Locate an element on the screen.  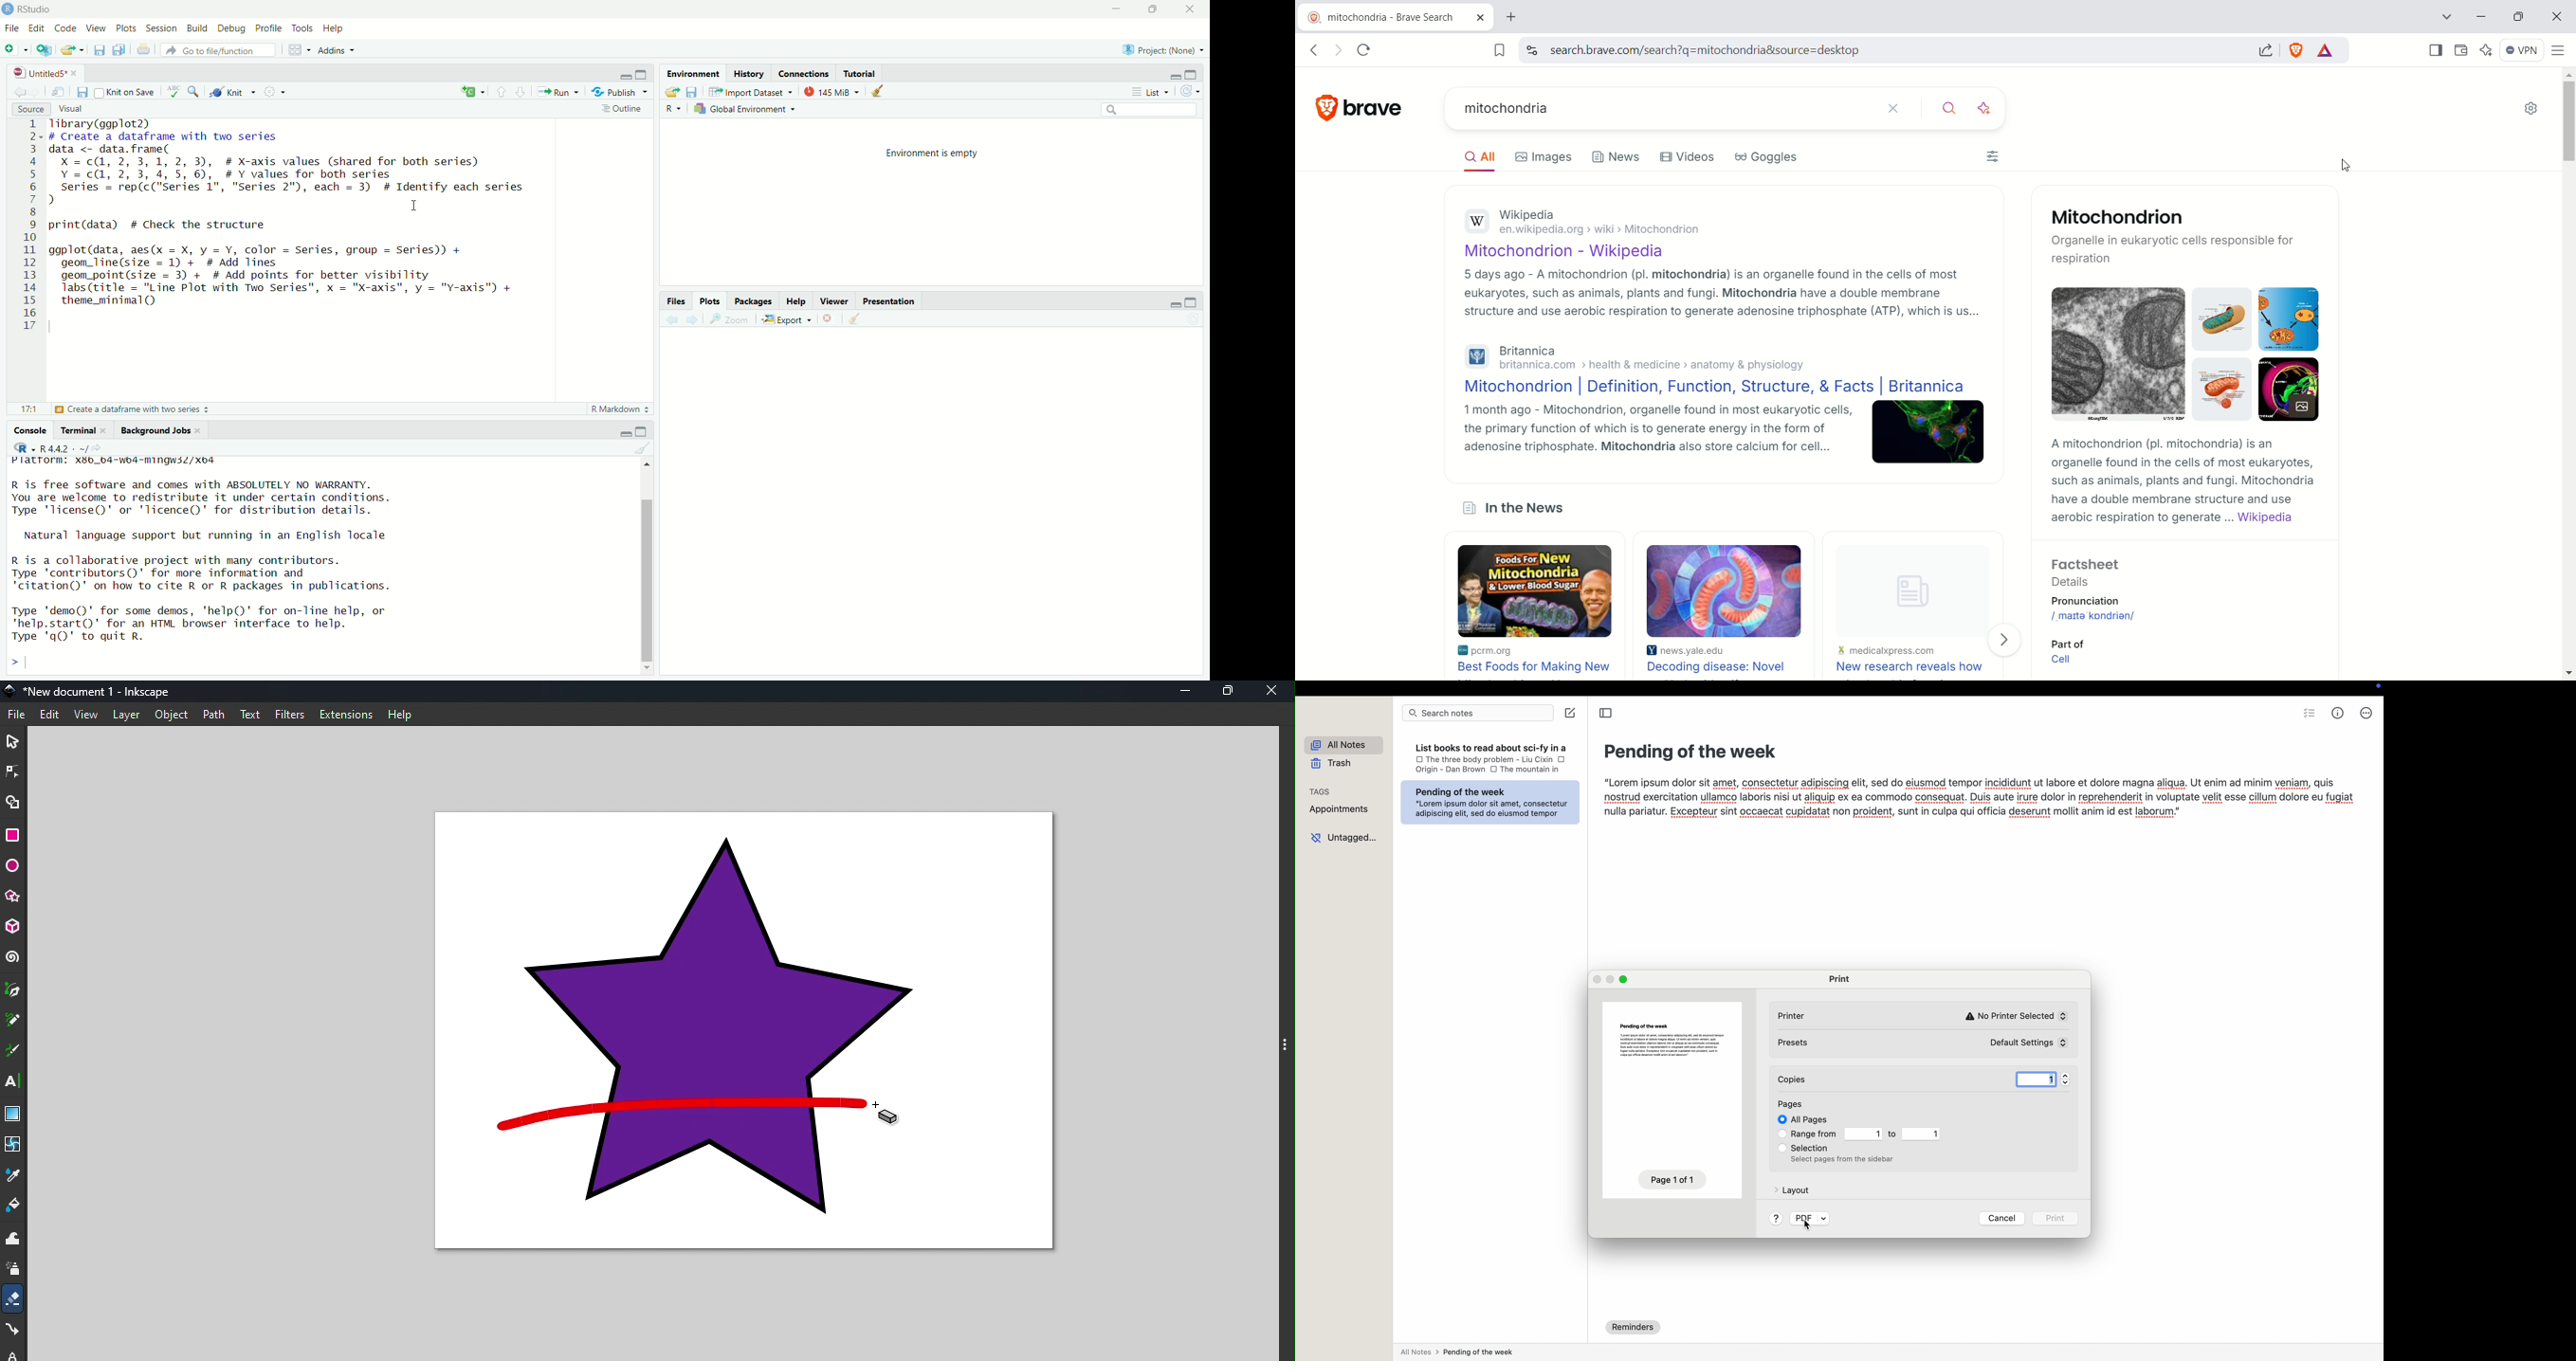
1 is located at coordinates (1864, 1134).